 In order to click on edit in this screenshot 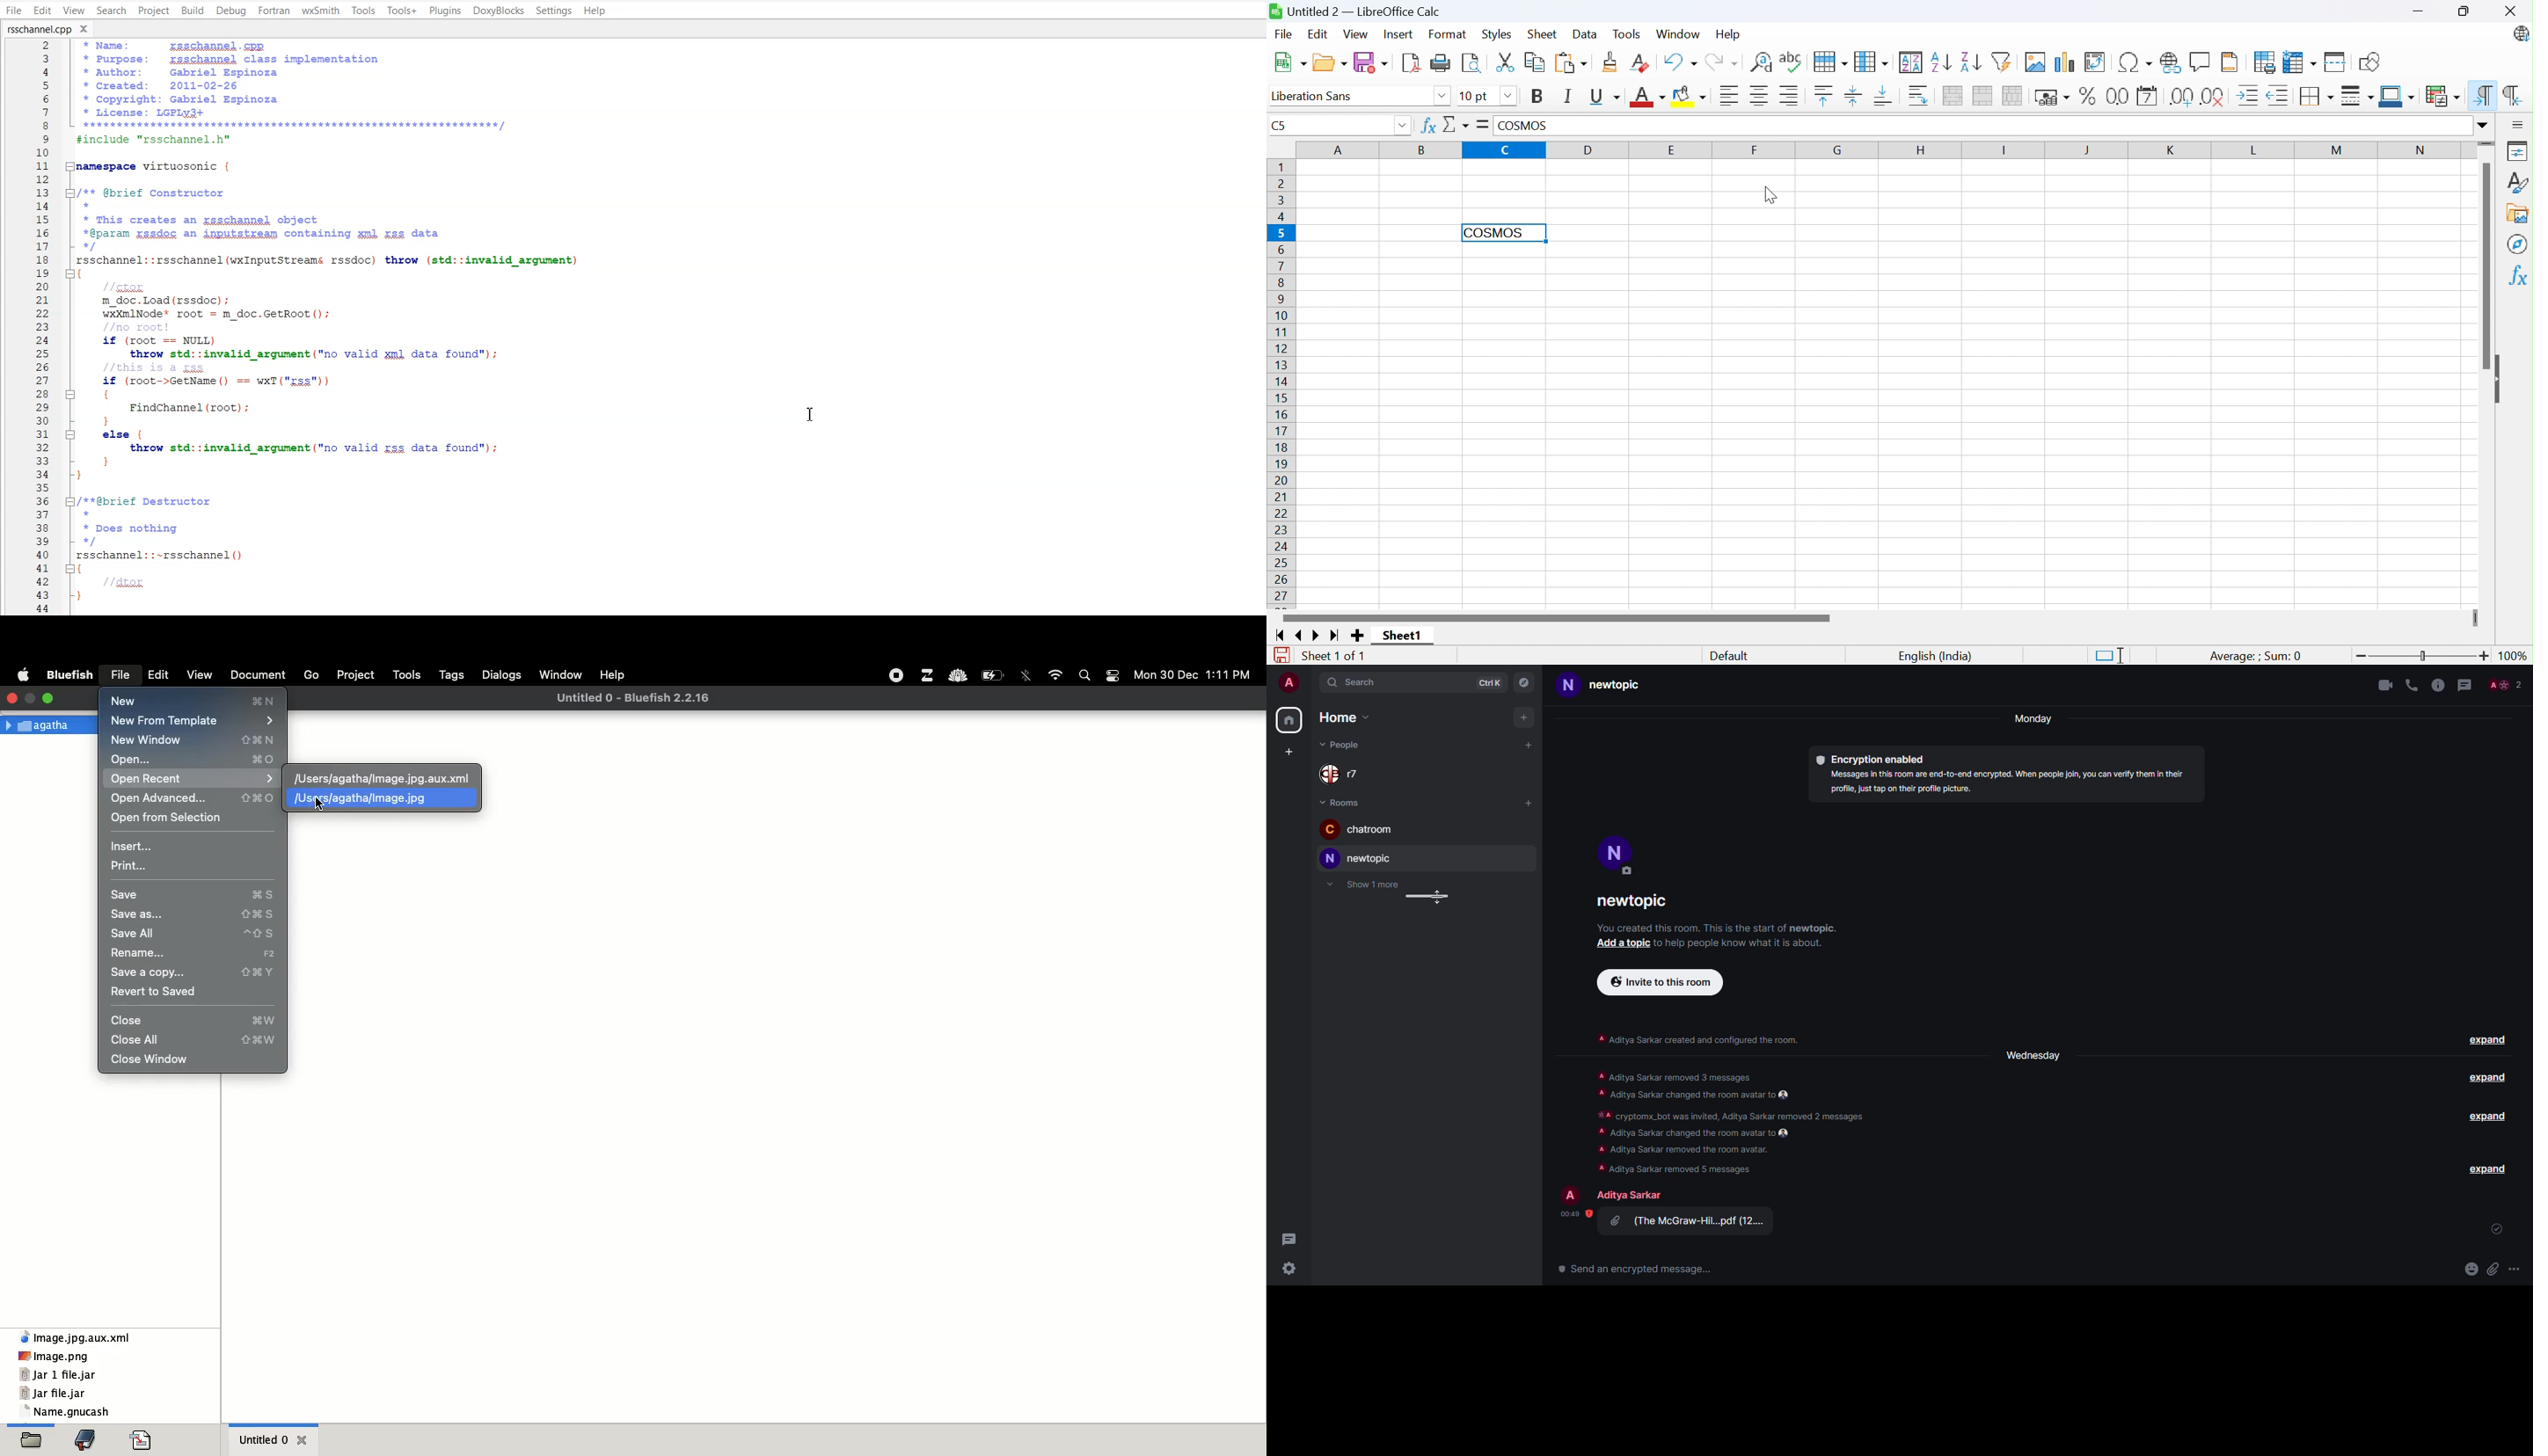, I will do `click(159, 673)`.